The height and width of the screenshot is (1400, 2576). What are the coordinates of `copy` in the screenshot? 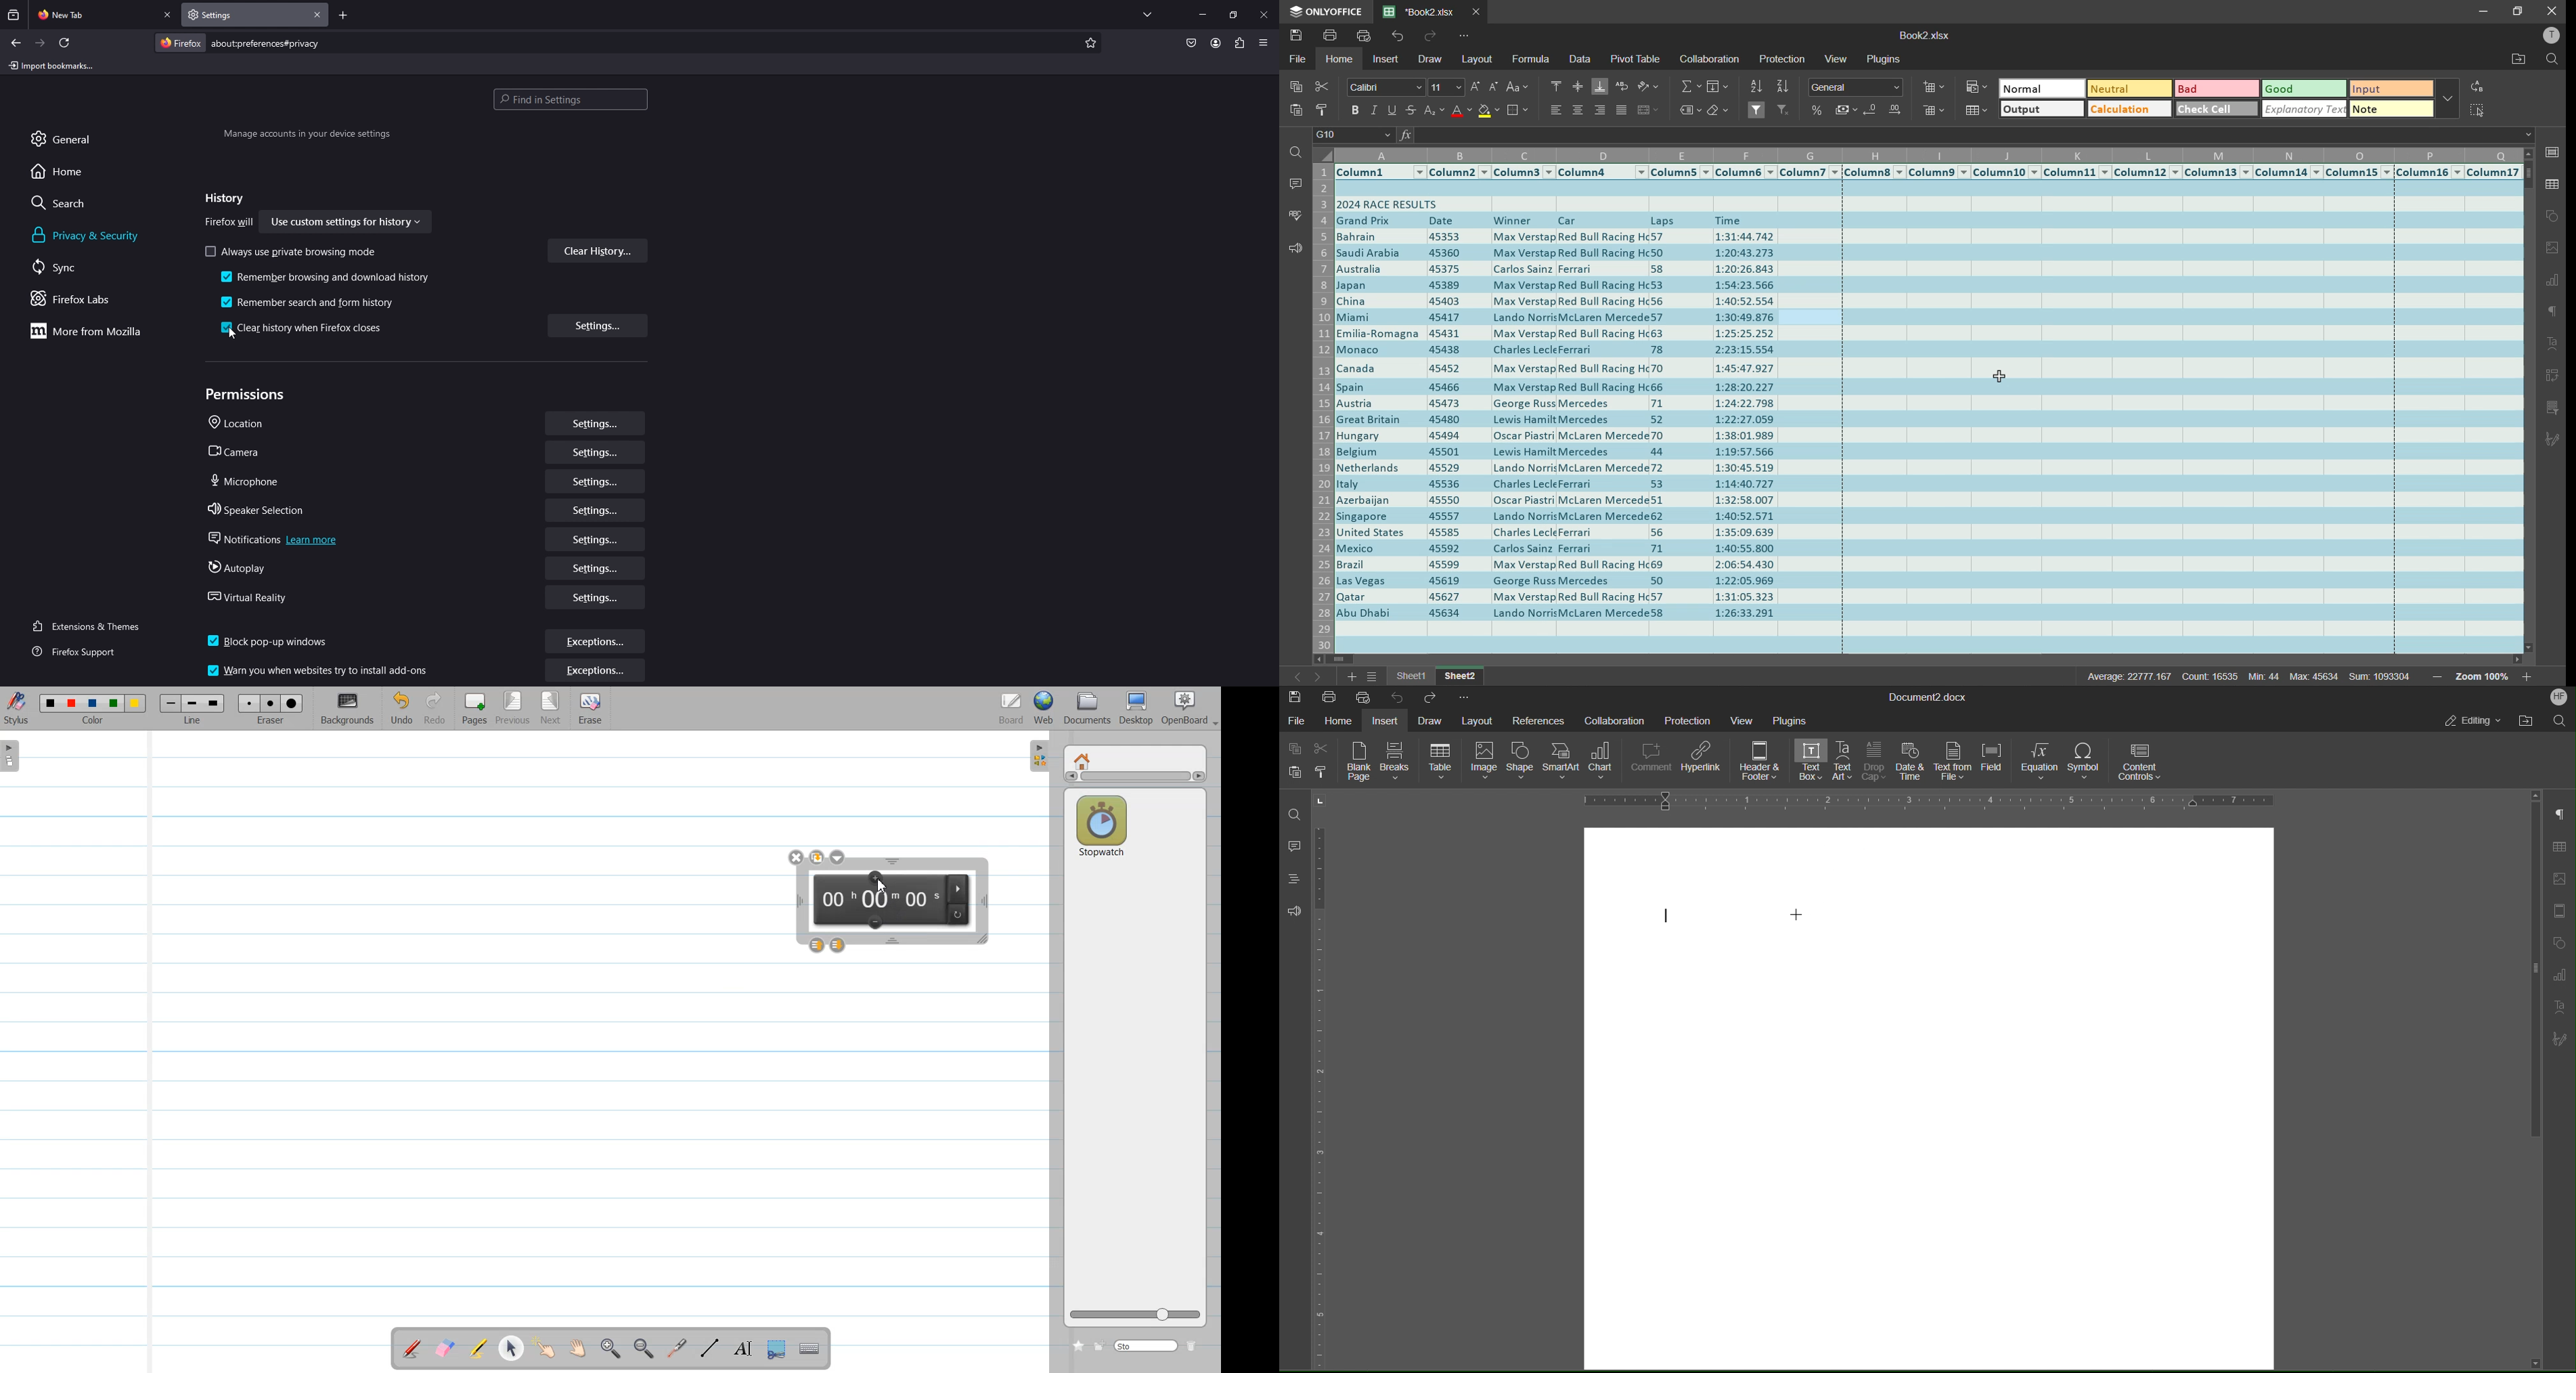 It's located at (1298, 88).